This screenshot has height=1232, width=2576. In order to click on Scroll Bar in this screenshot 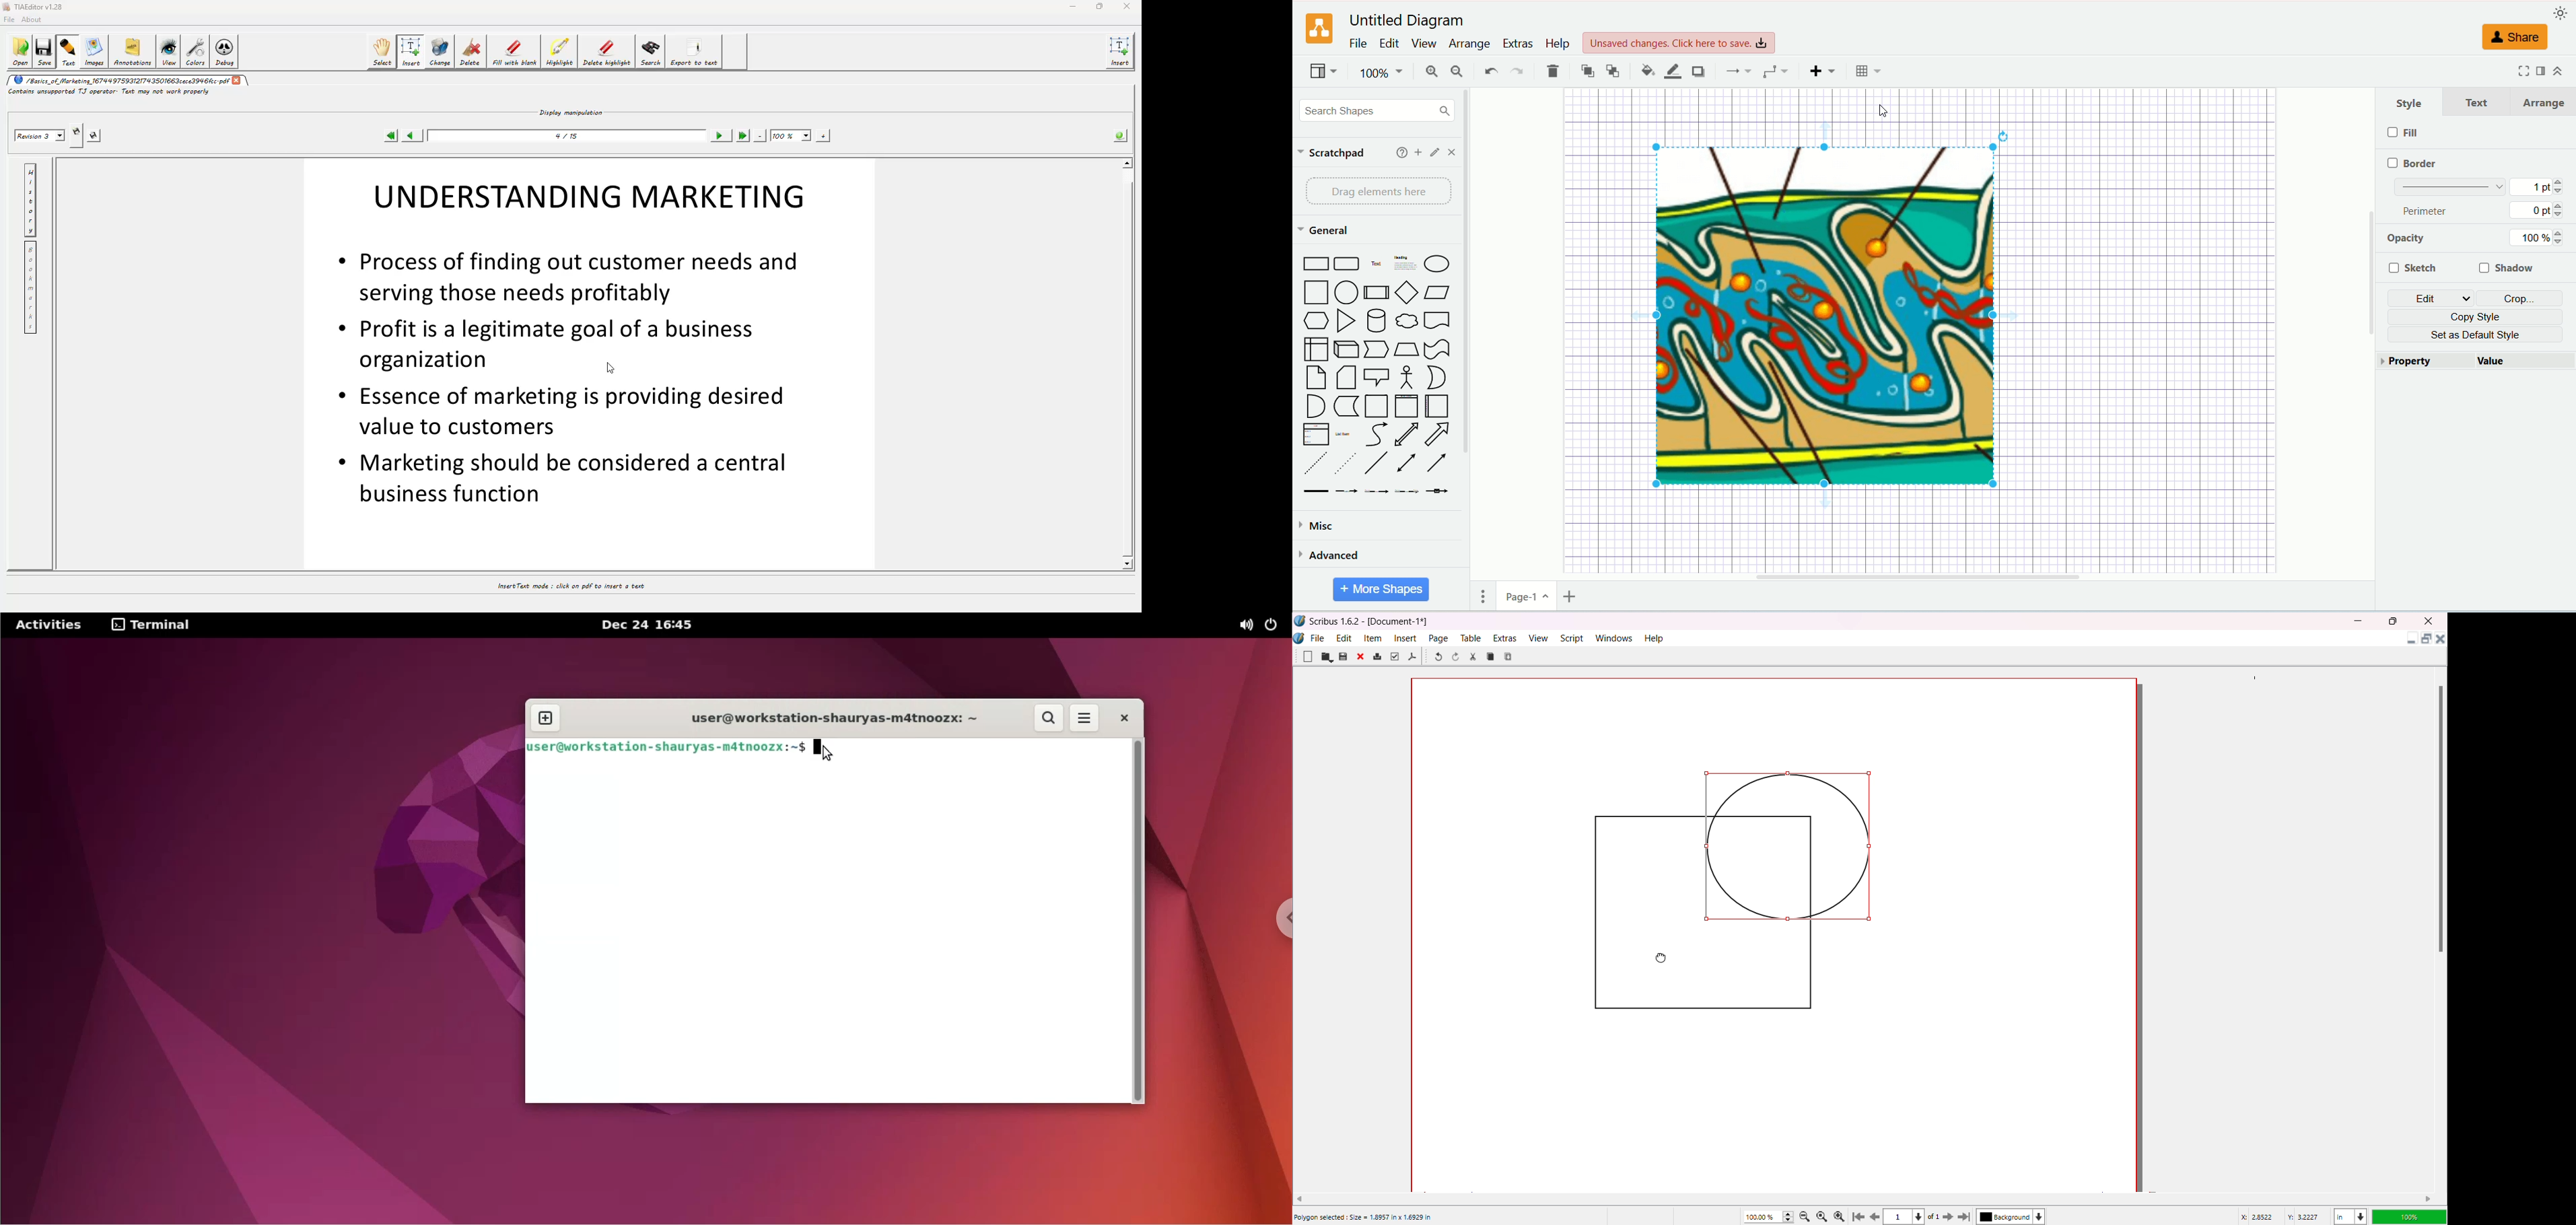, I will do `click(2438, 818)`.